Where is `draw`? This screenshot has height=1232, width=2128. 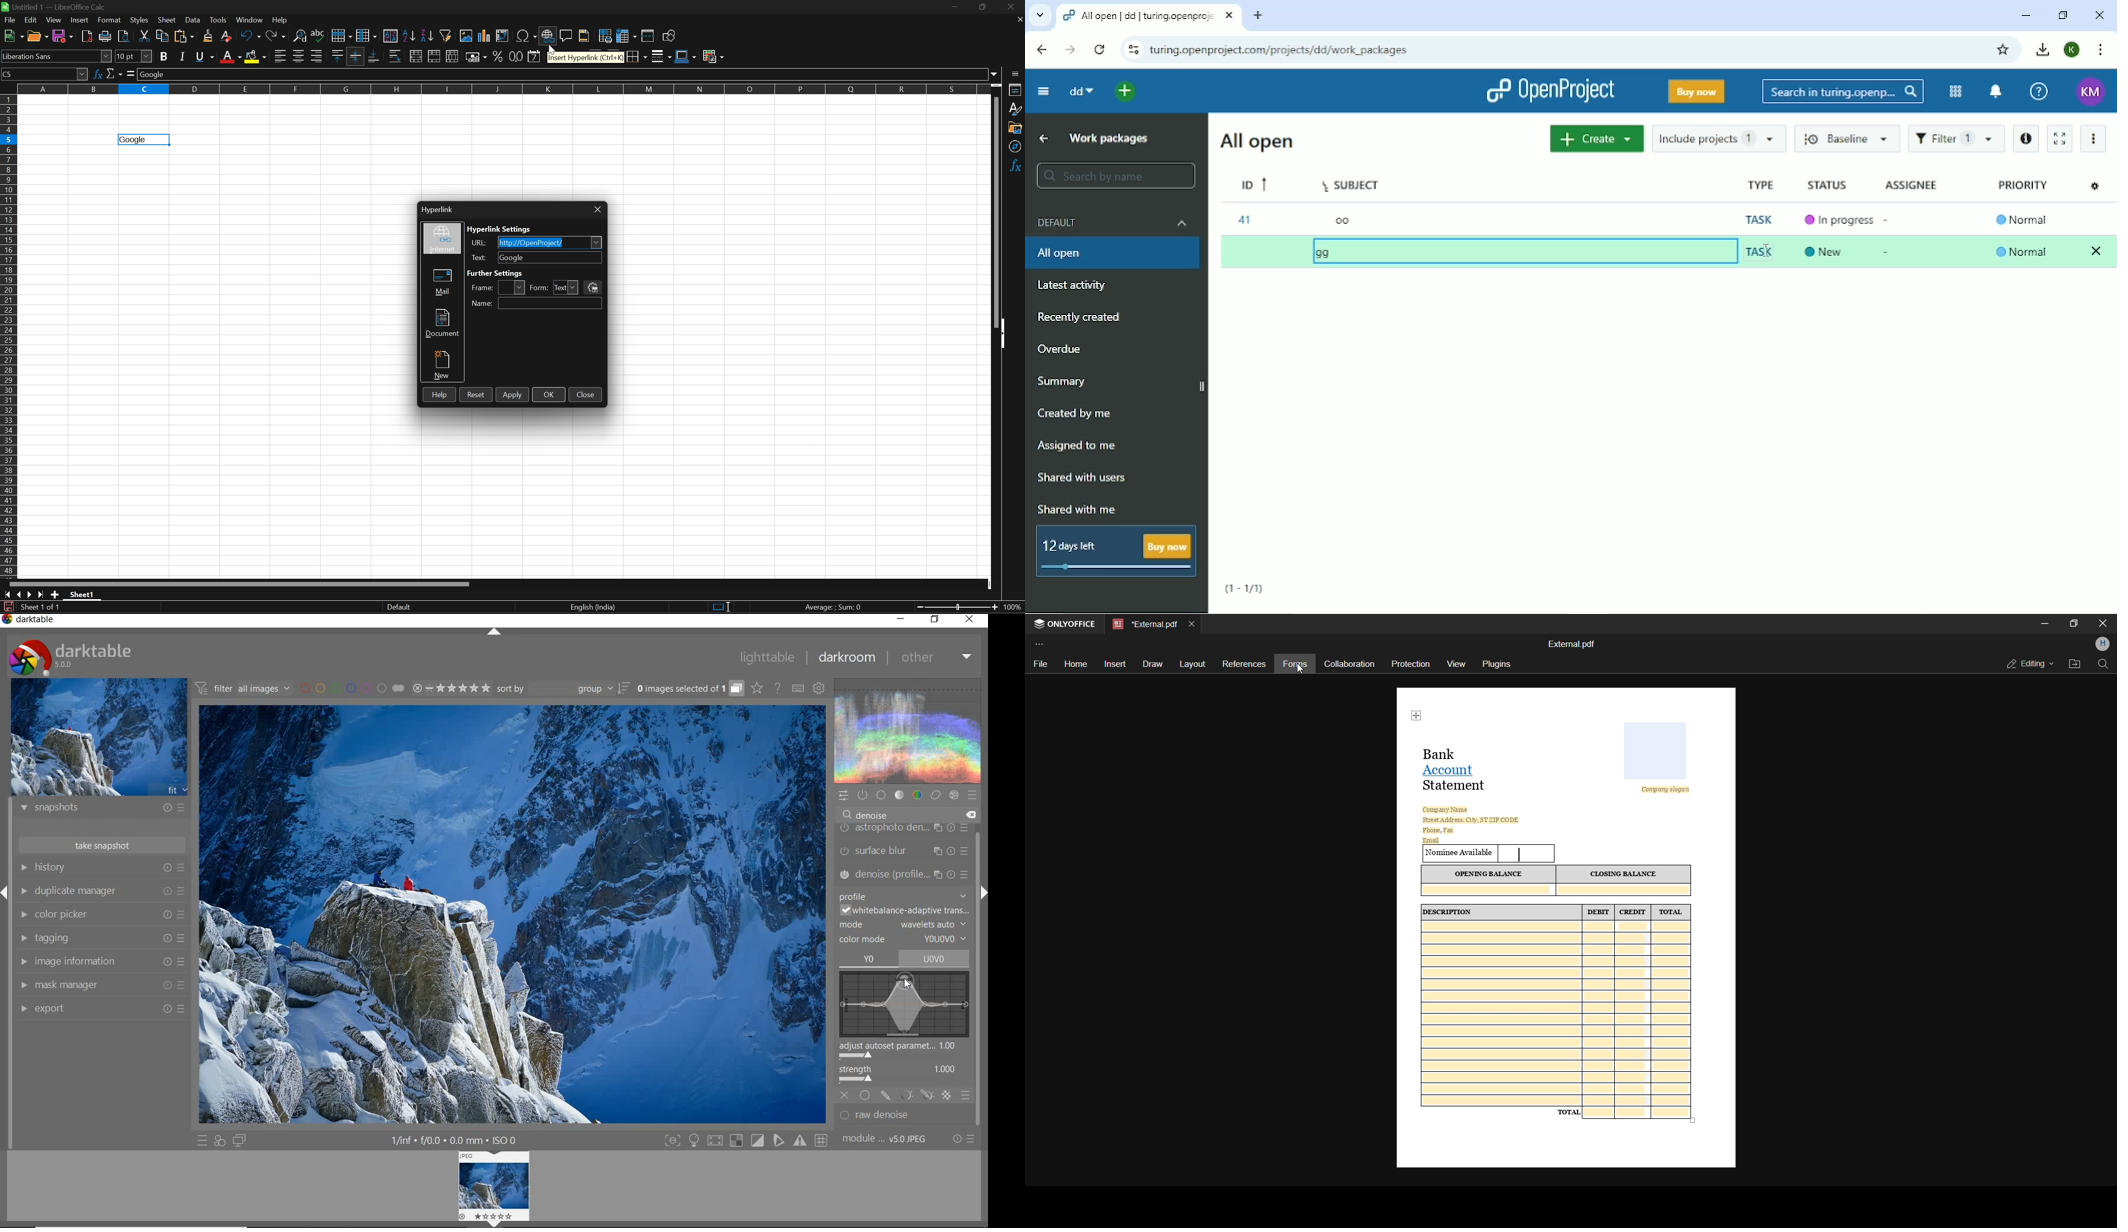 draw is located at coordinates (1150, 665).